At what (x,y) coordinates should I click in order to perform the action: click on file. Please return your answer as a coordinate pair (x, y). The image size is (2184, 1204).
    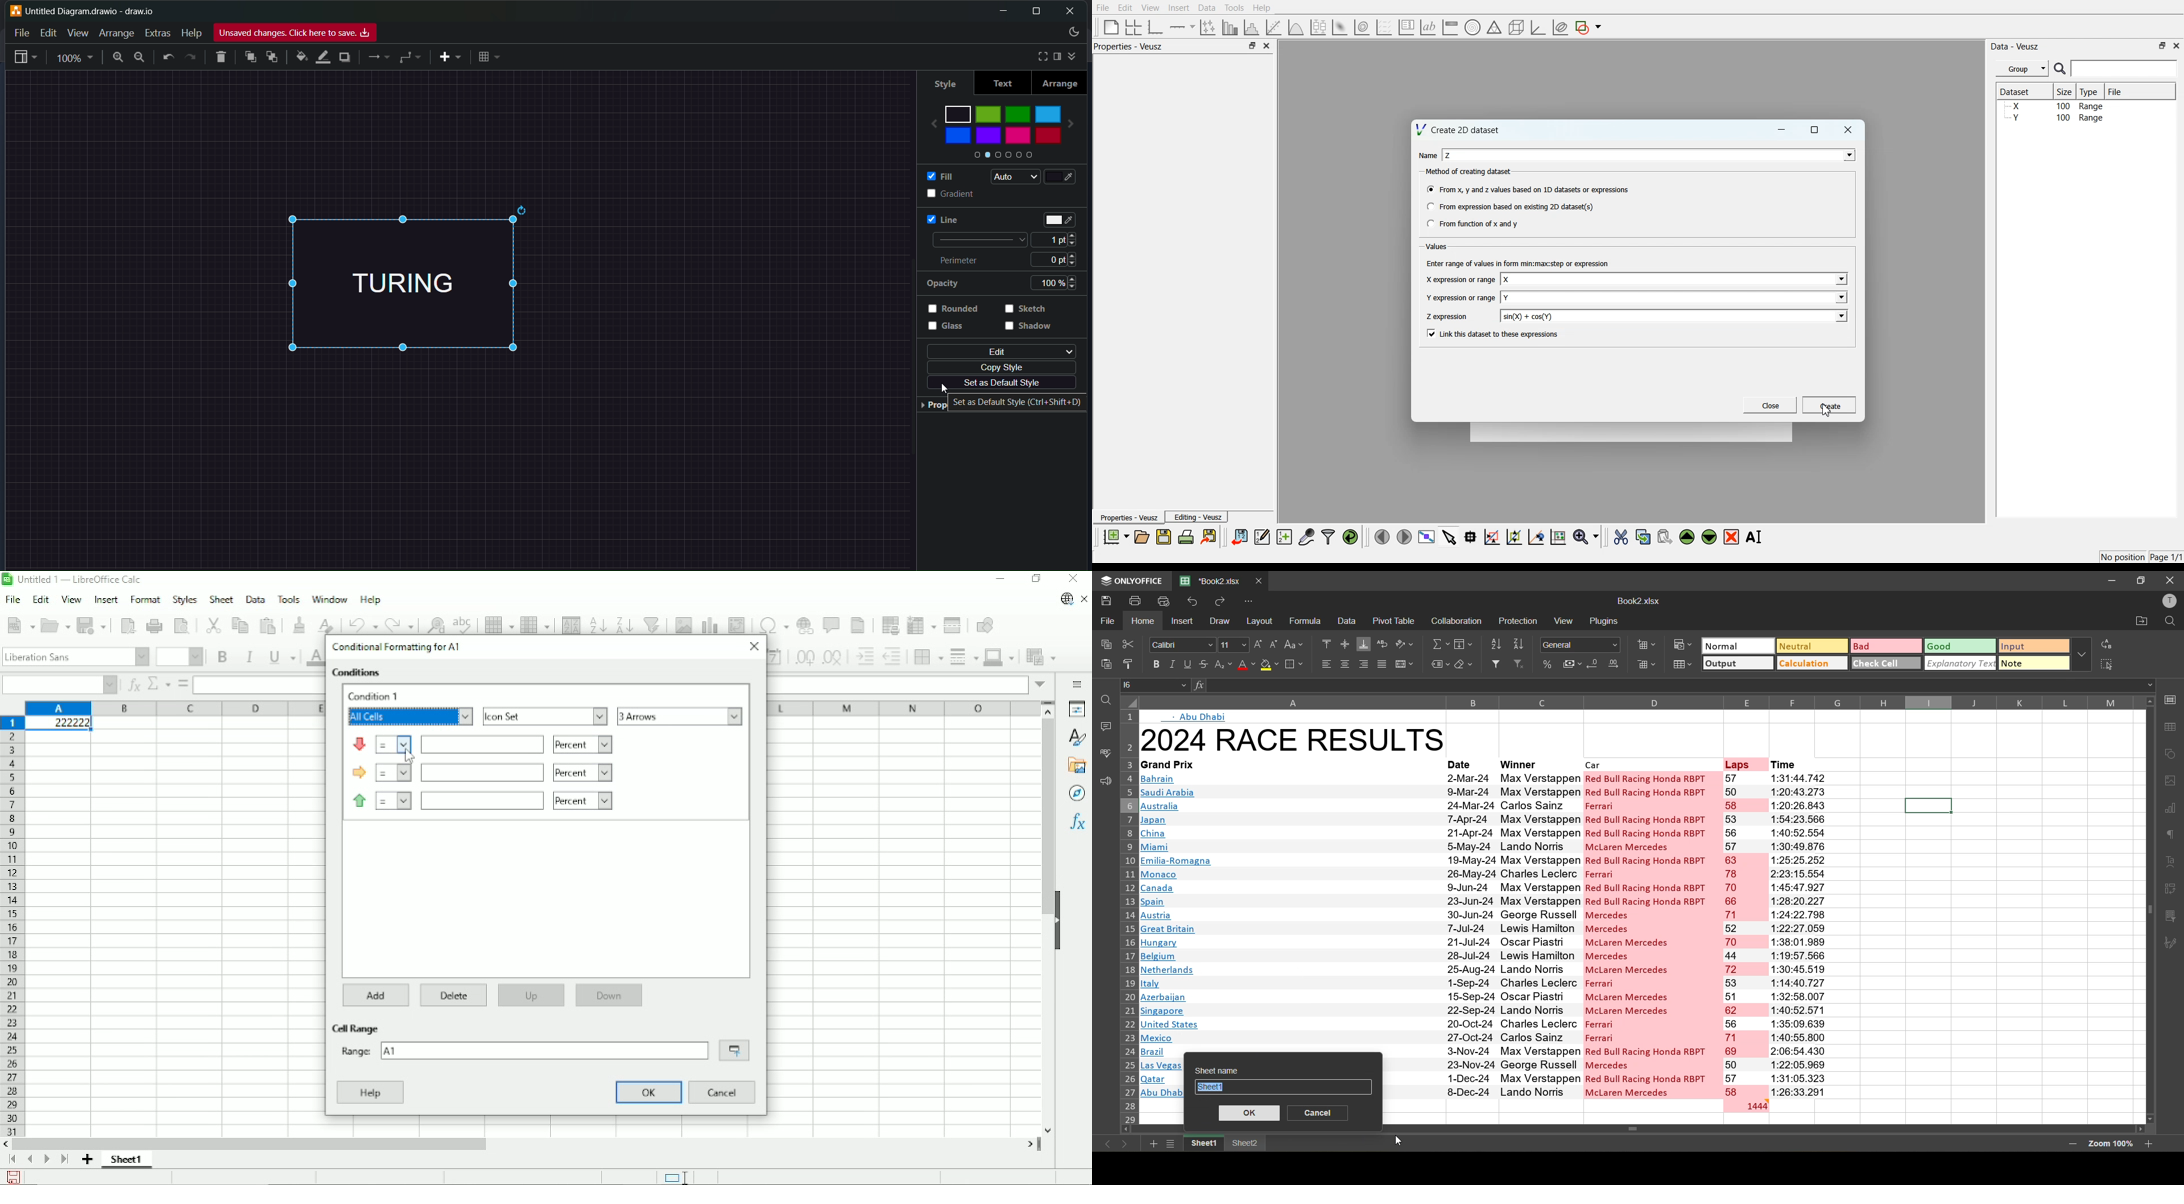
    Looking at the image, I should click on (1106, 620).